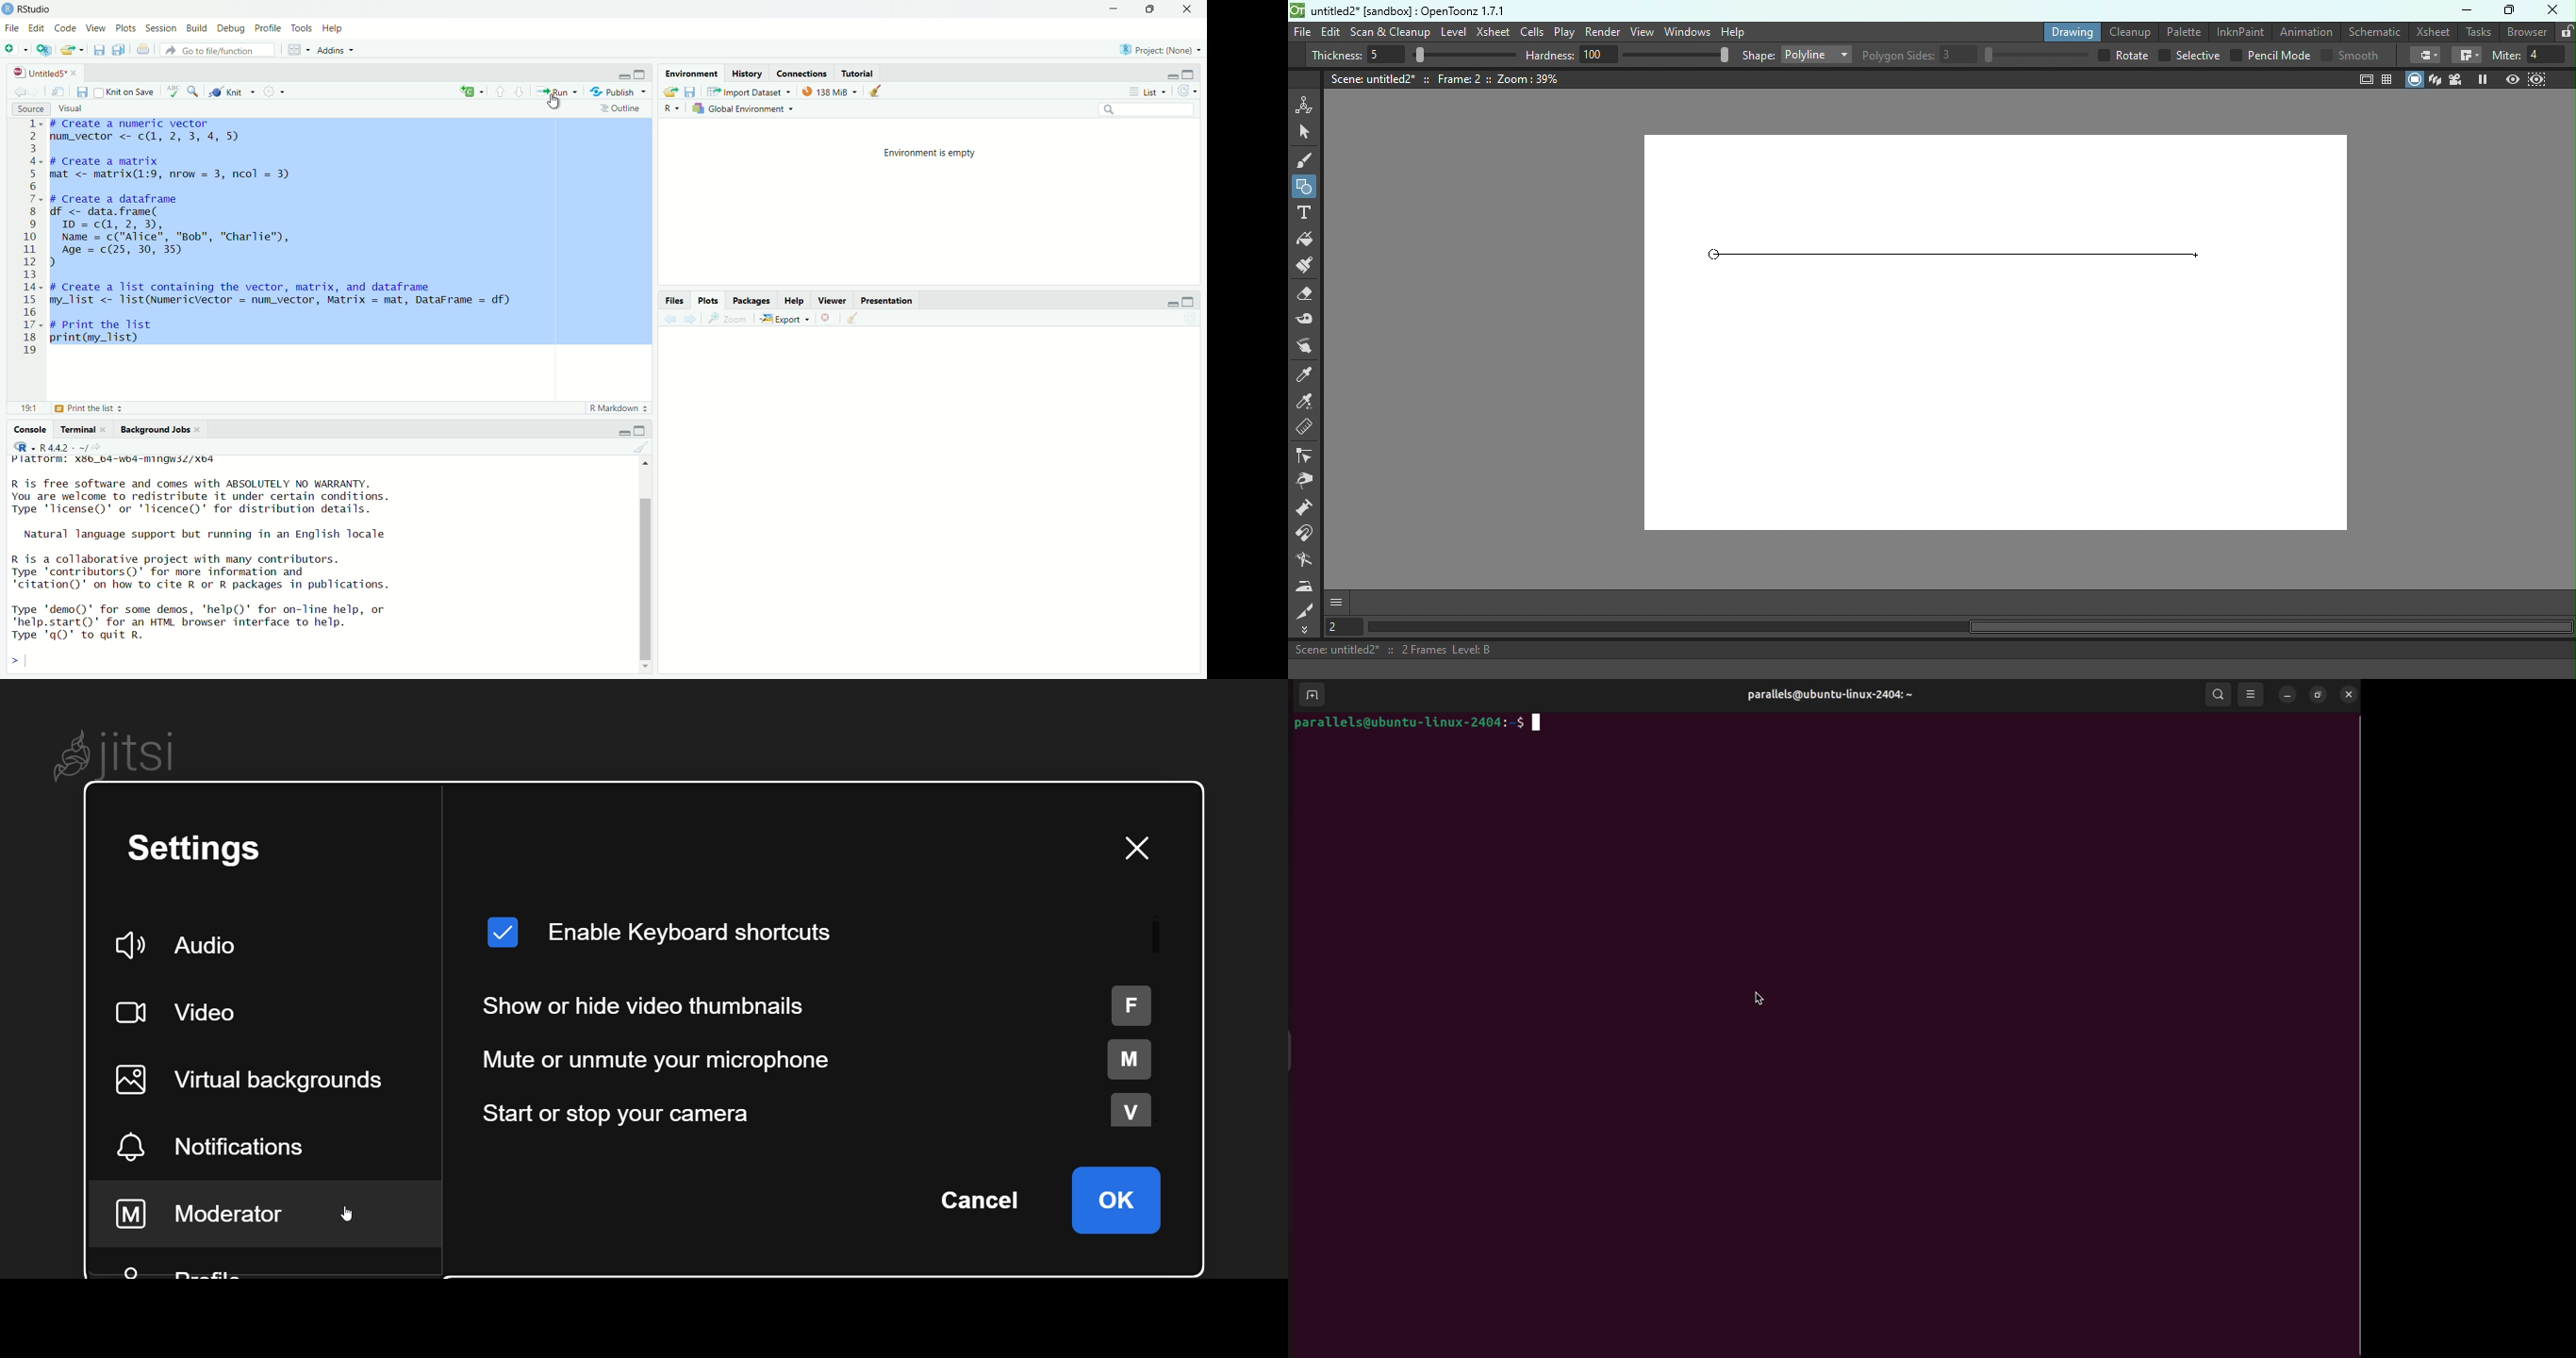 This screenshot has width=2576, height=1372. Describe the element at coordinates (854, 321) in the screenshot. I see `clear` at that location.